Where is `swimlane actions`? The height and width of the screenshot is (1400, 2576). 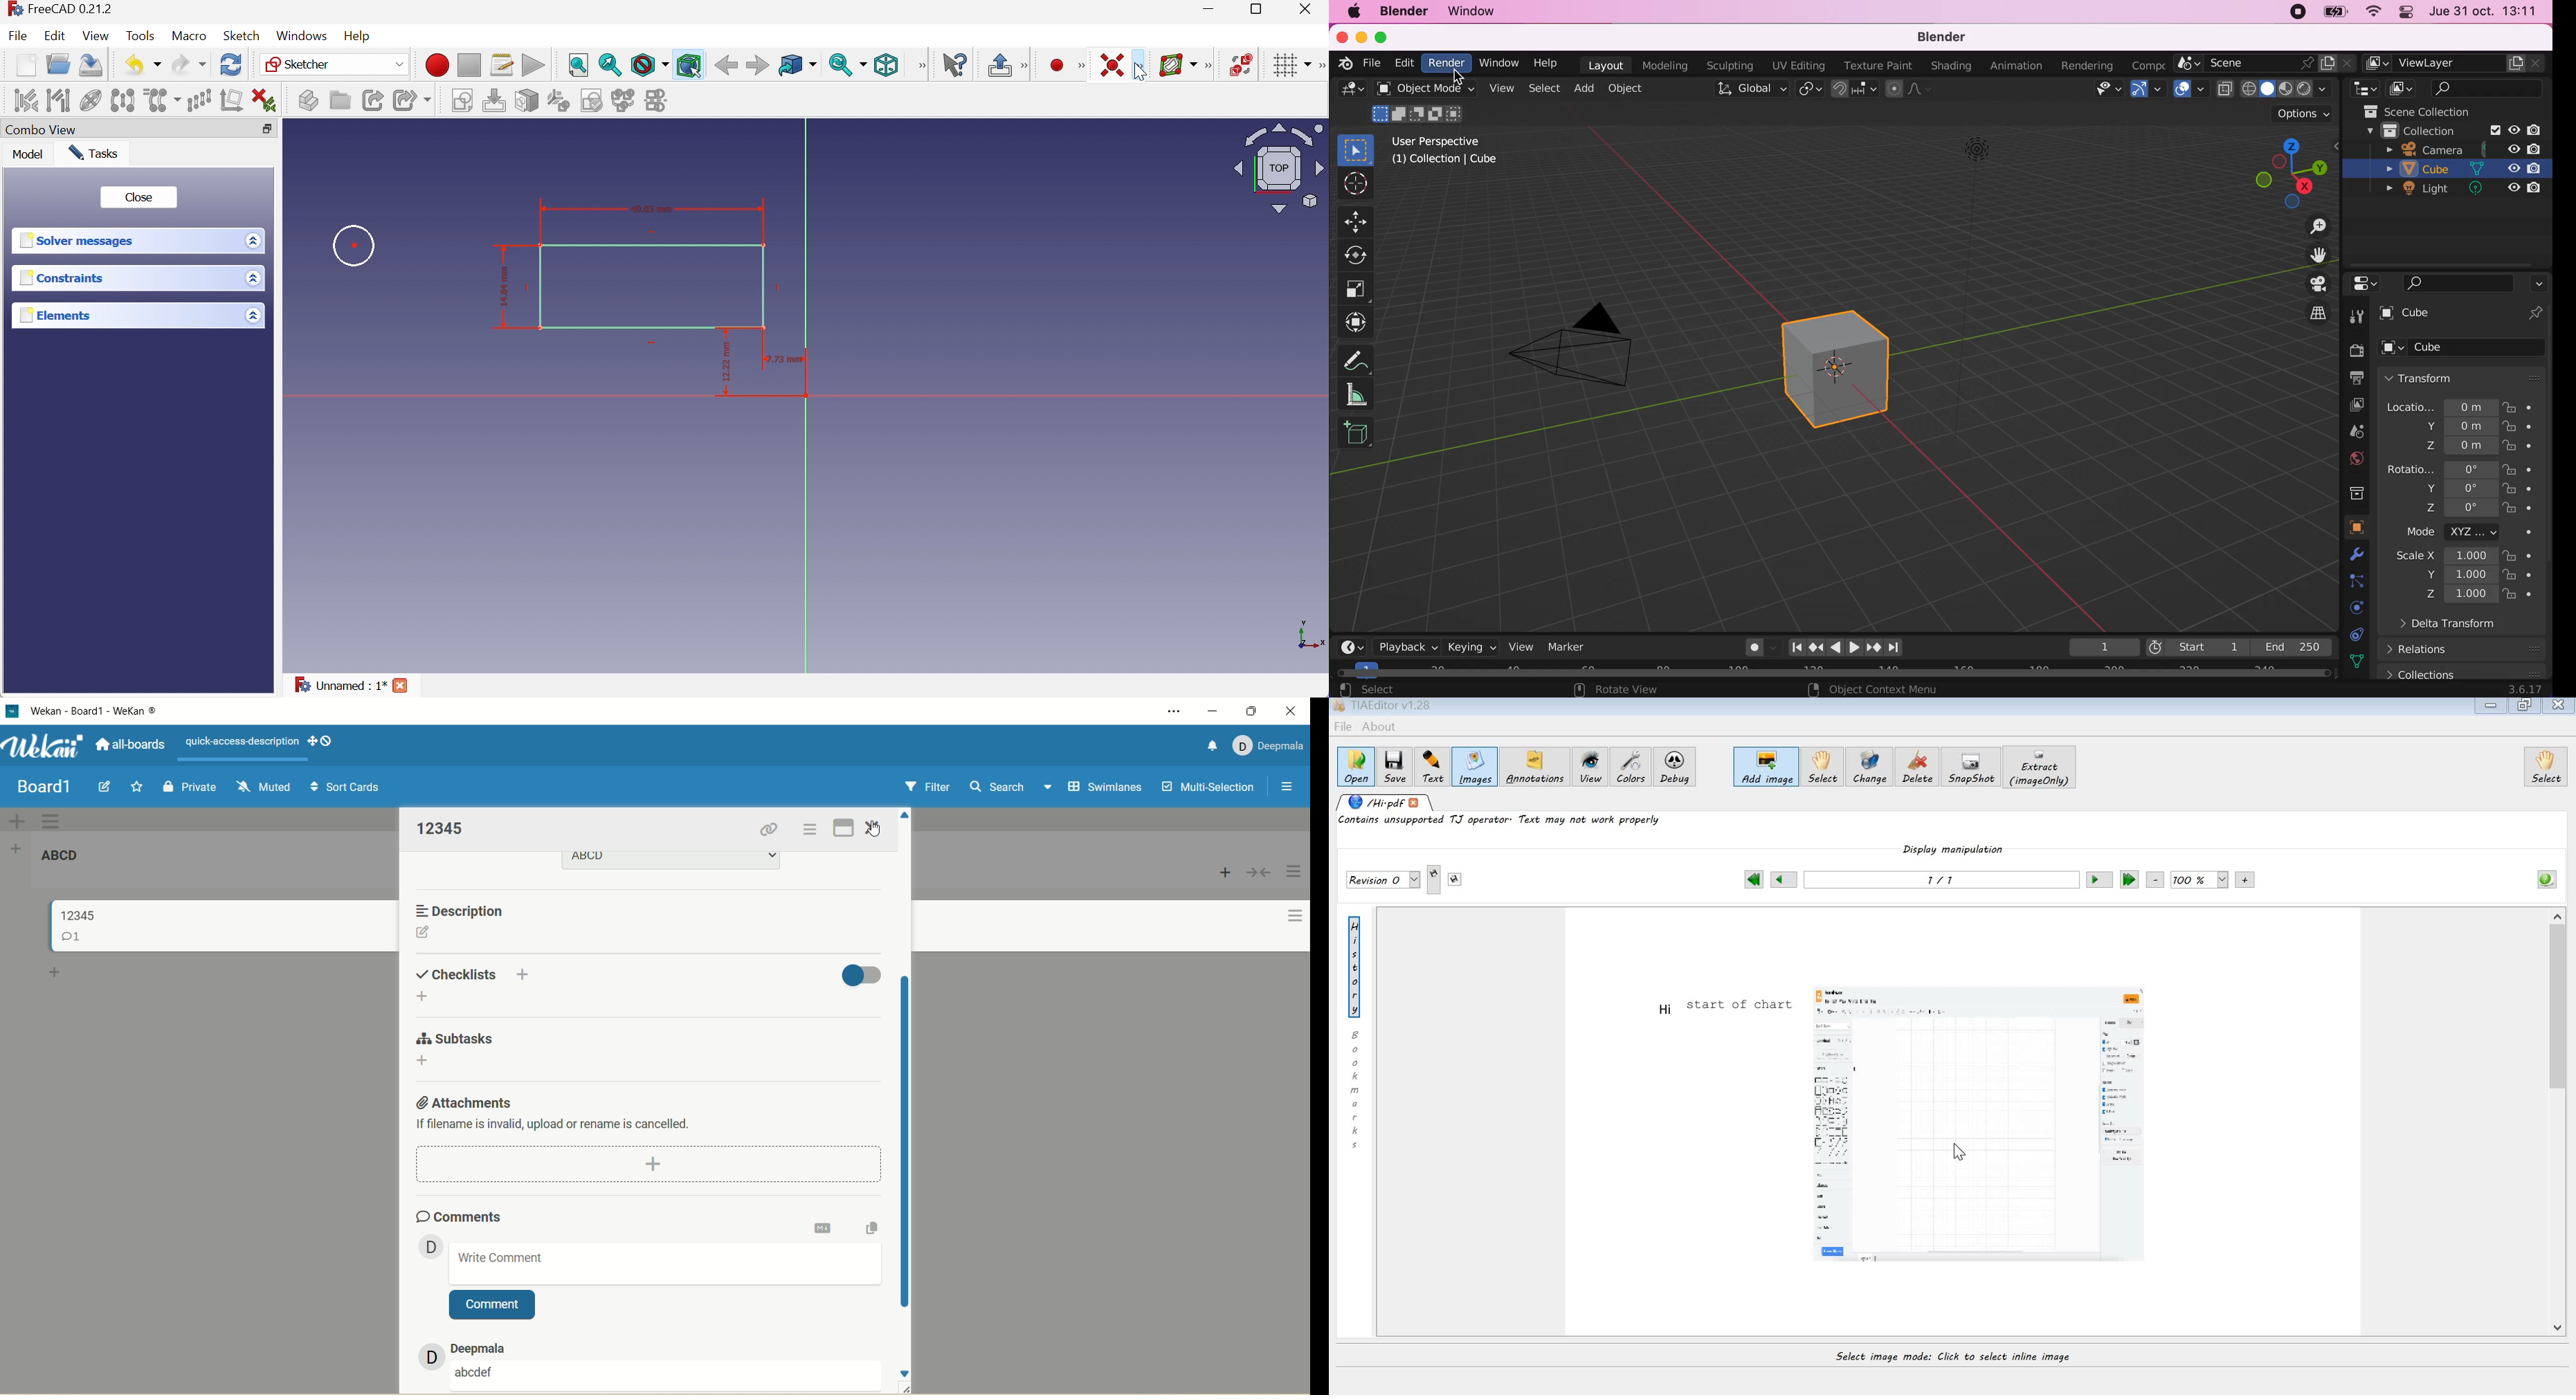
swimlane actions is located at coordinates (52, 822).